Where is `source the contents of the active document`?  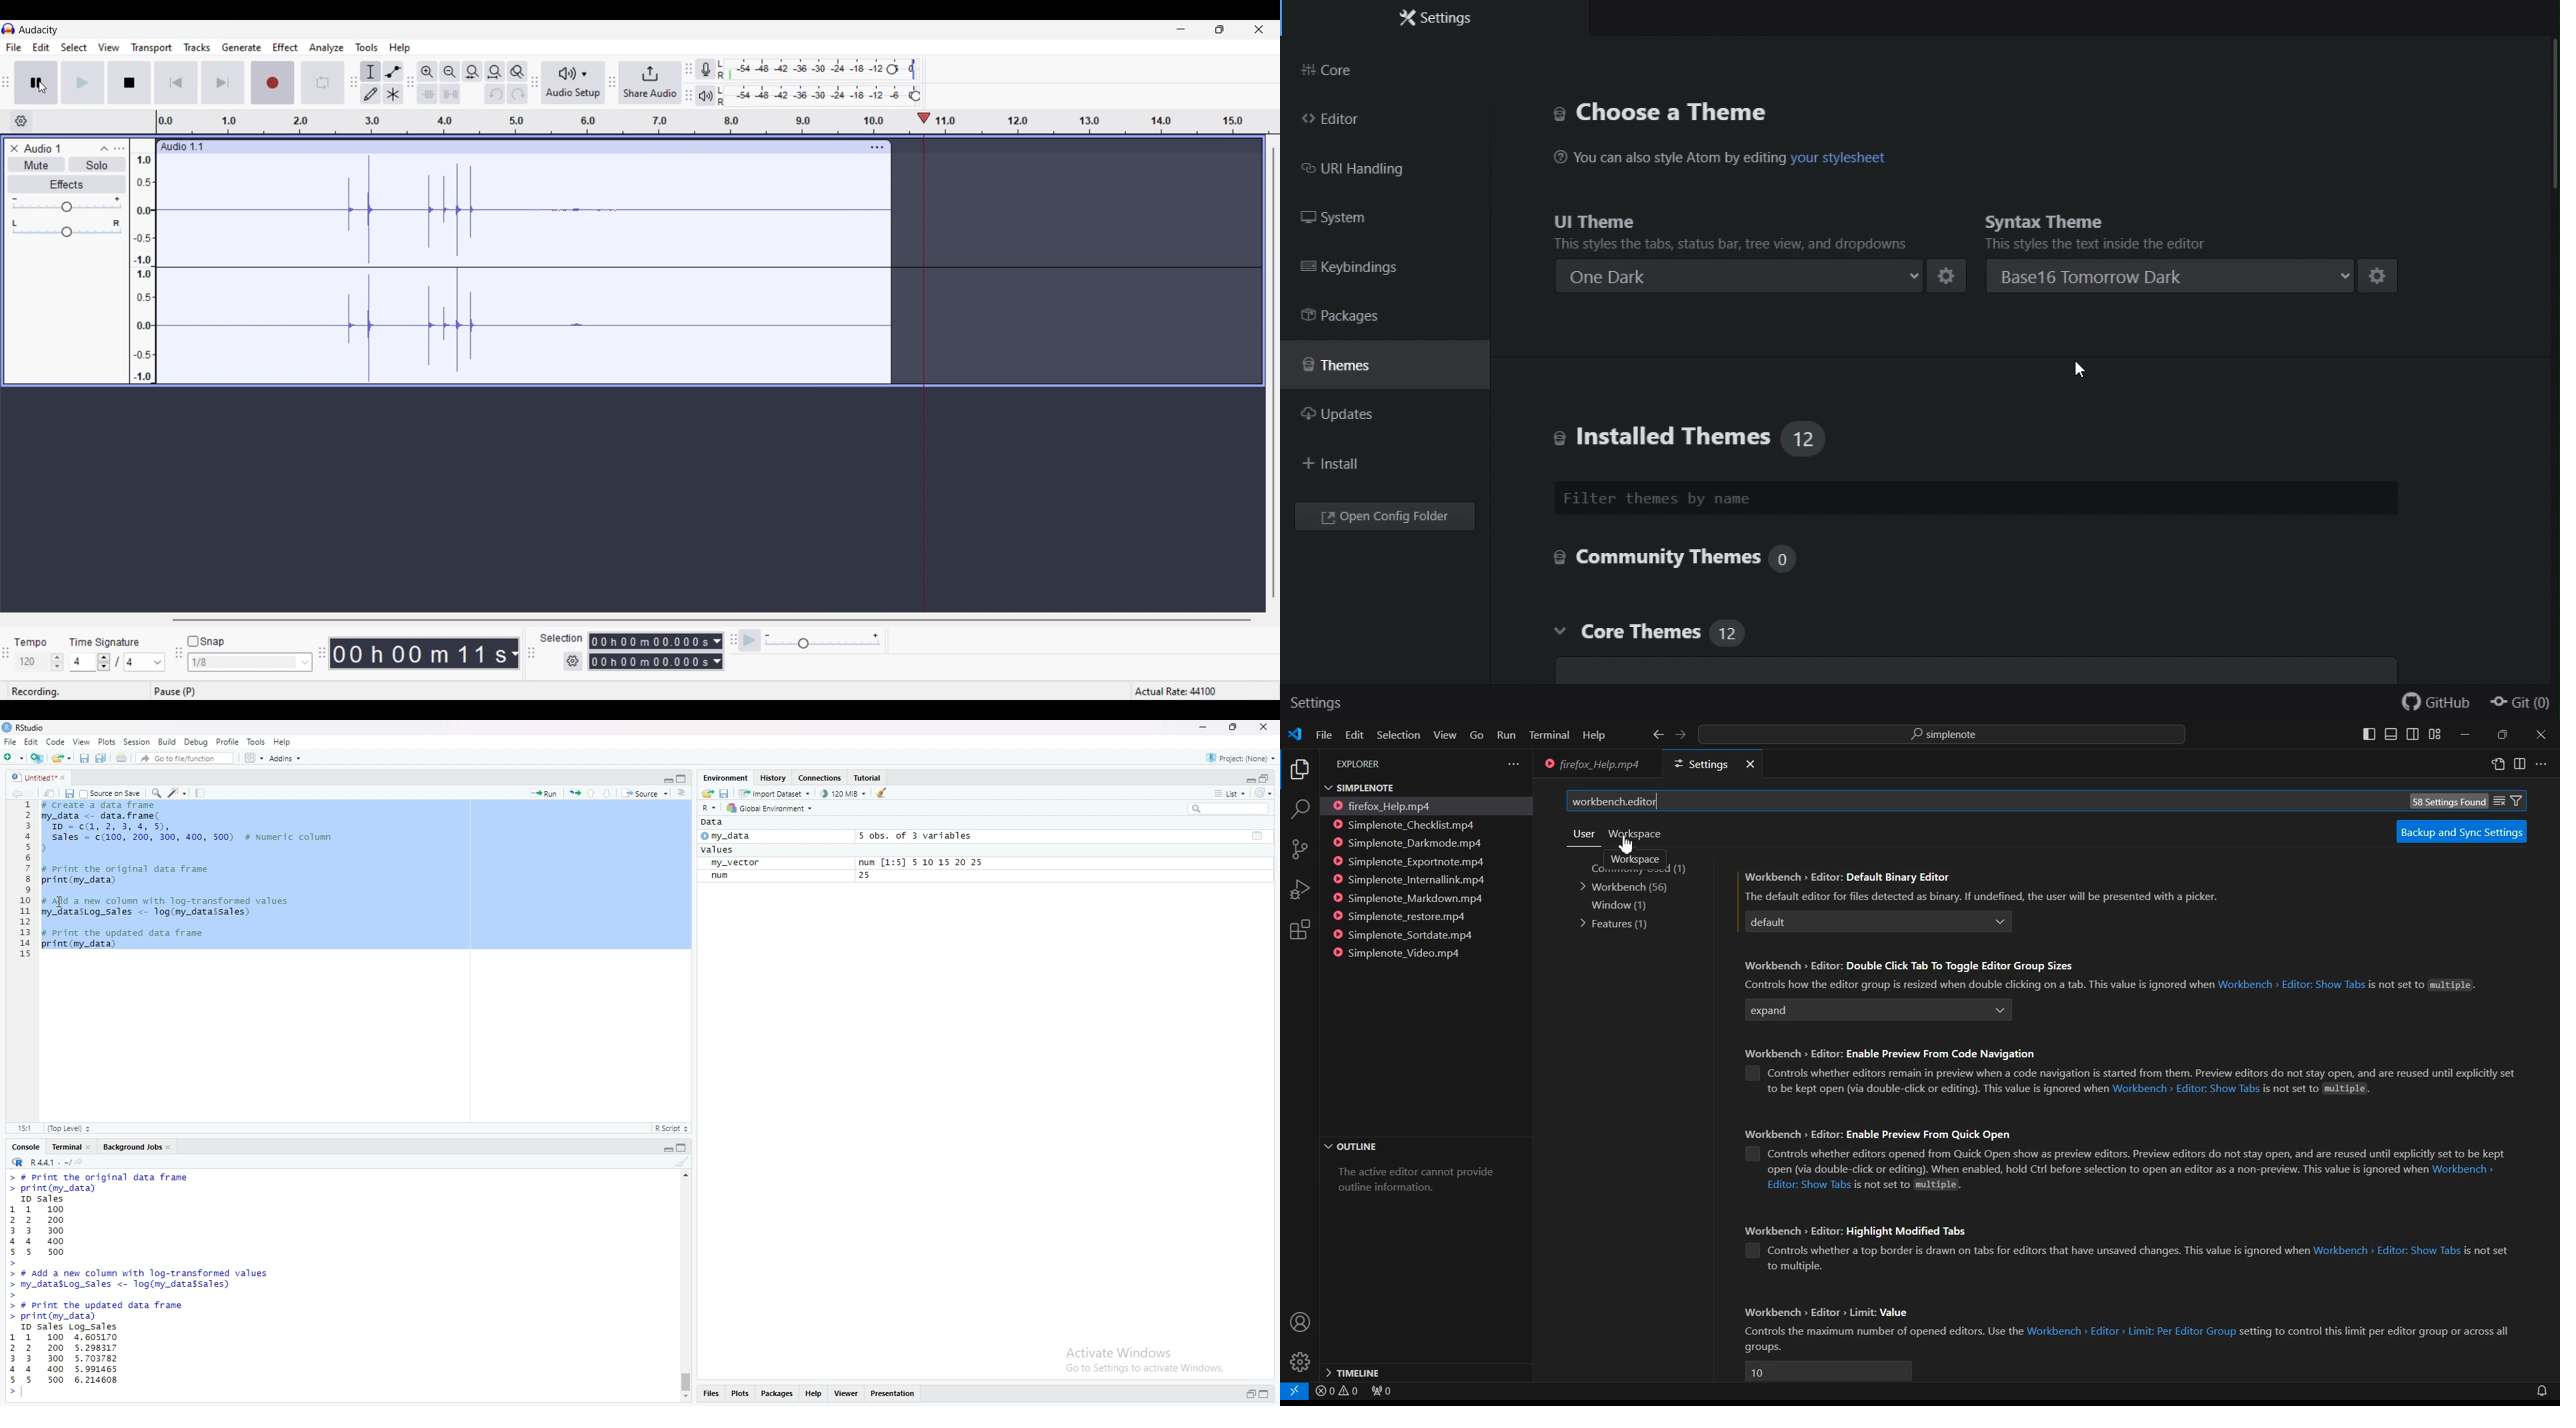 source the contents of the active document is located at coordinates (646, 794).